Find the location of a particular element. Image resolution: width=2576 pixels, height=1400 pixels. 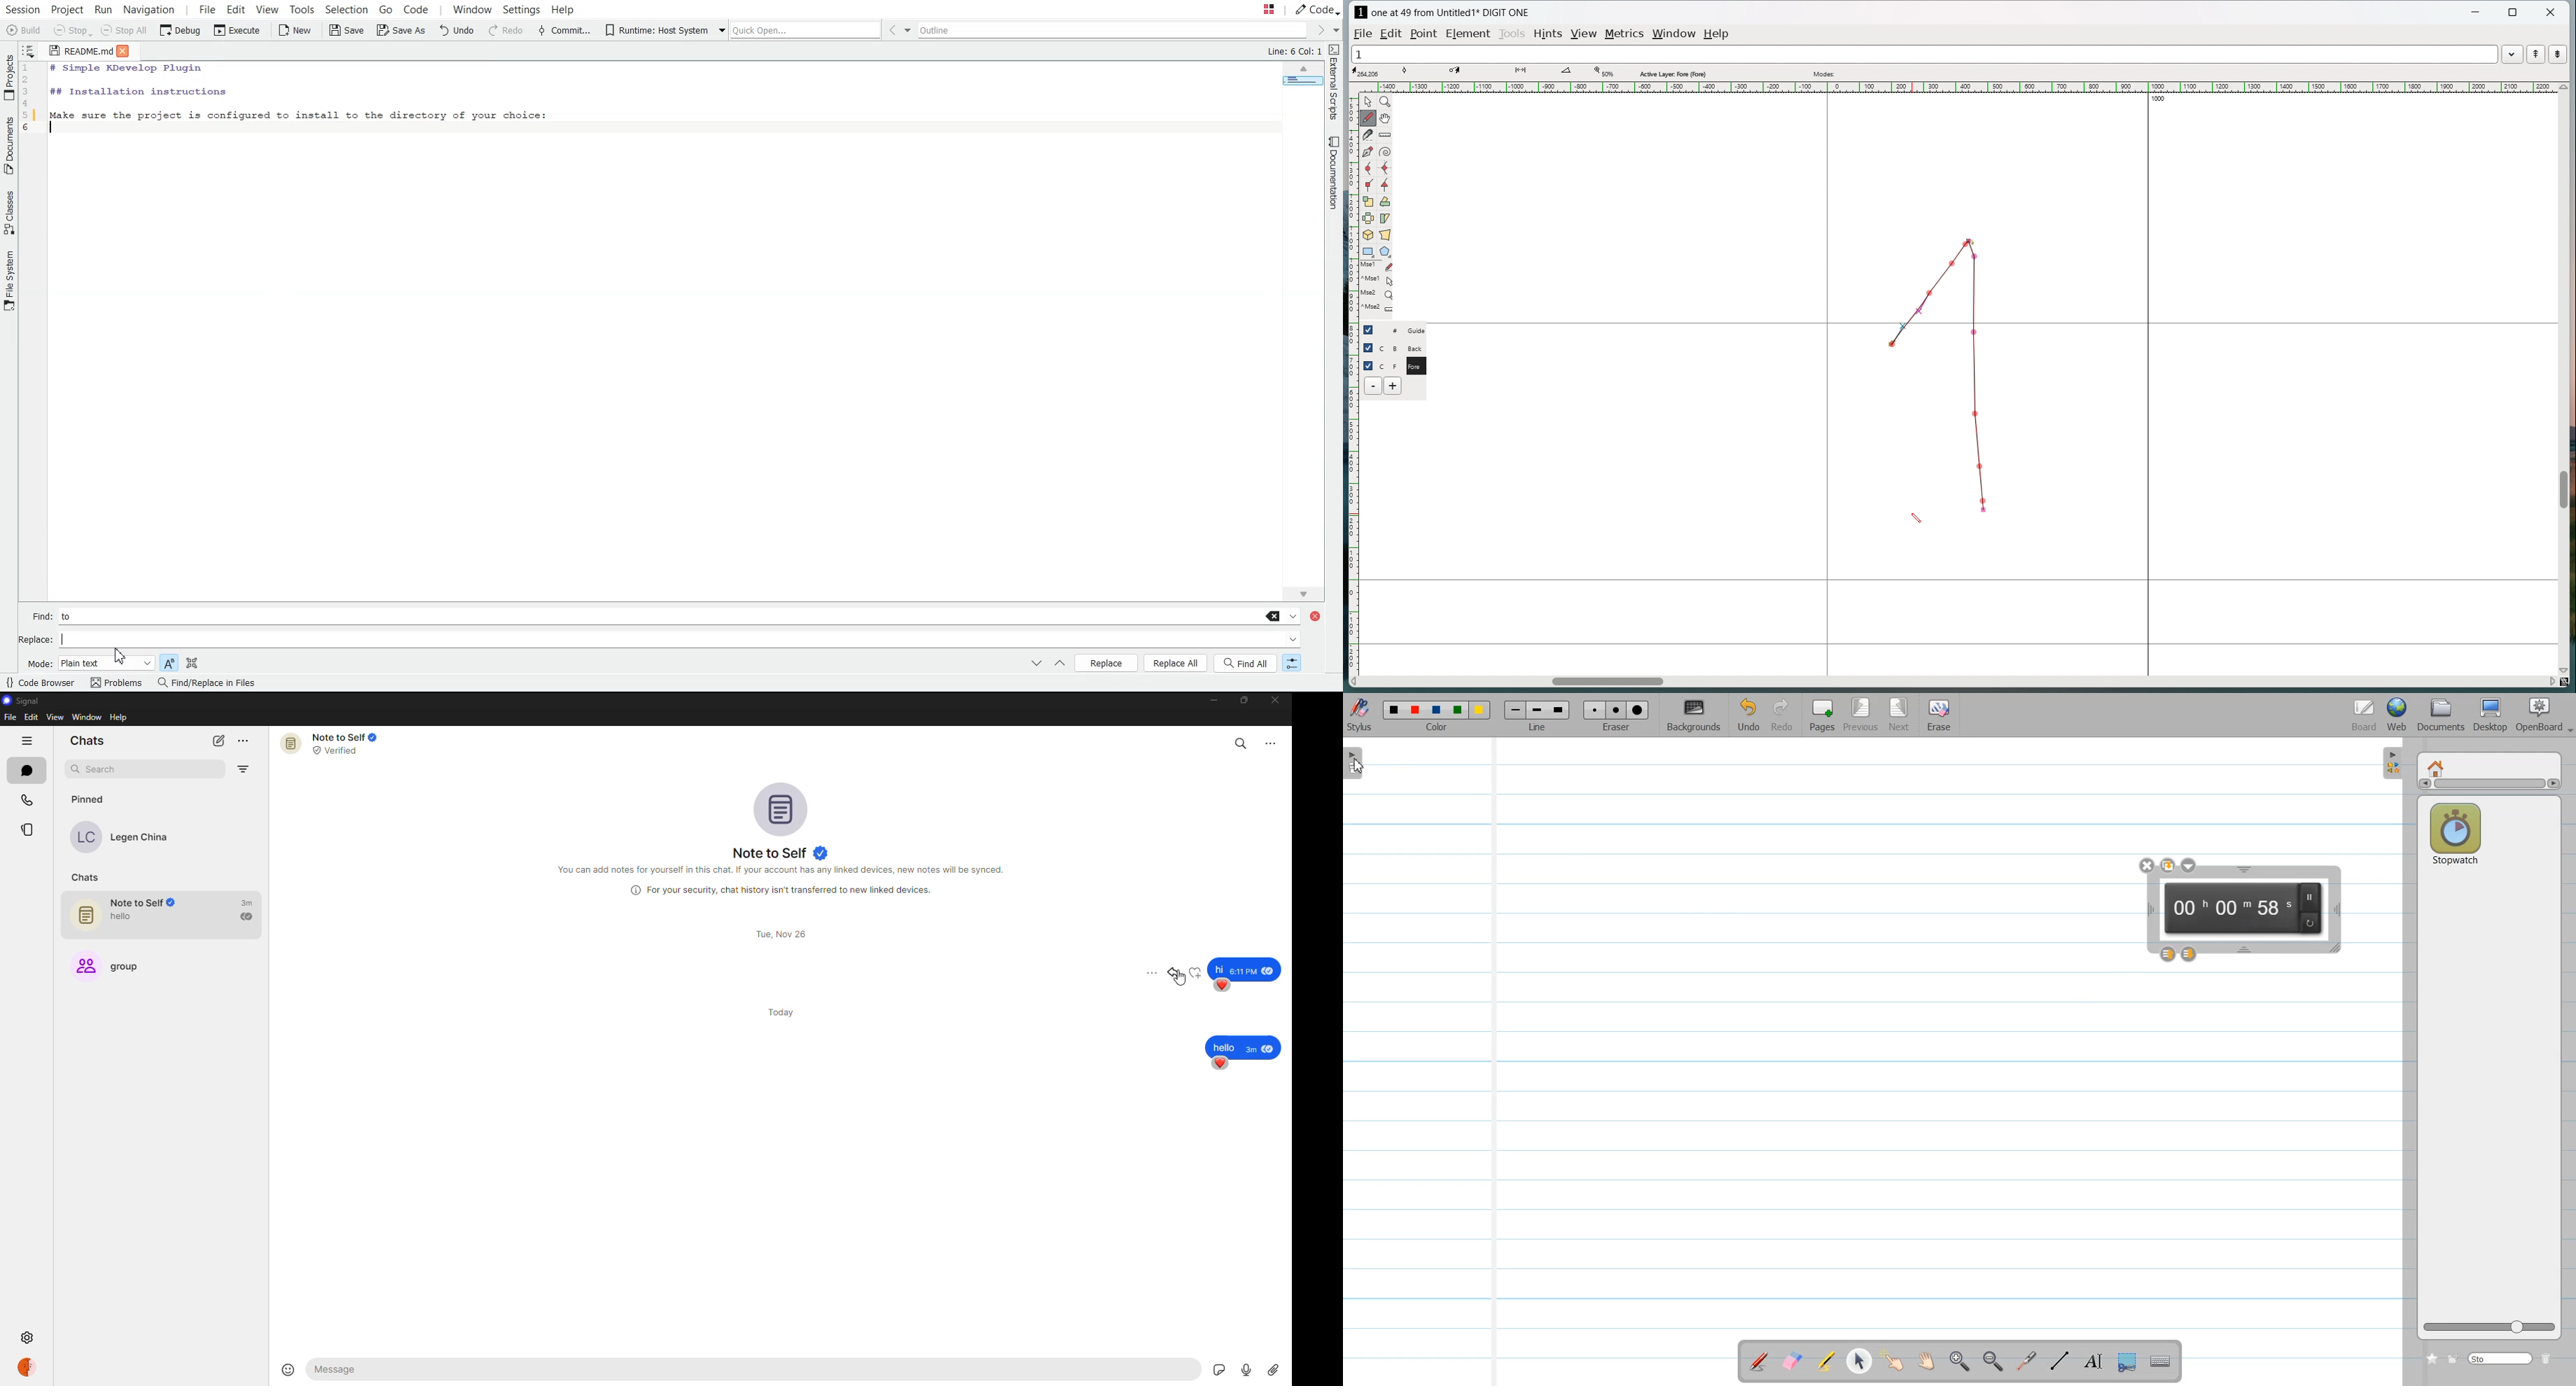

Eraser is located at coordinates (1617, 715).